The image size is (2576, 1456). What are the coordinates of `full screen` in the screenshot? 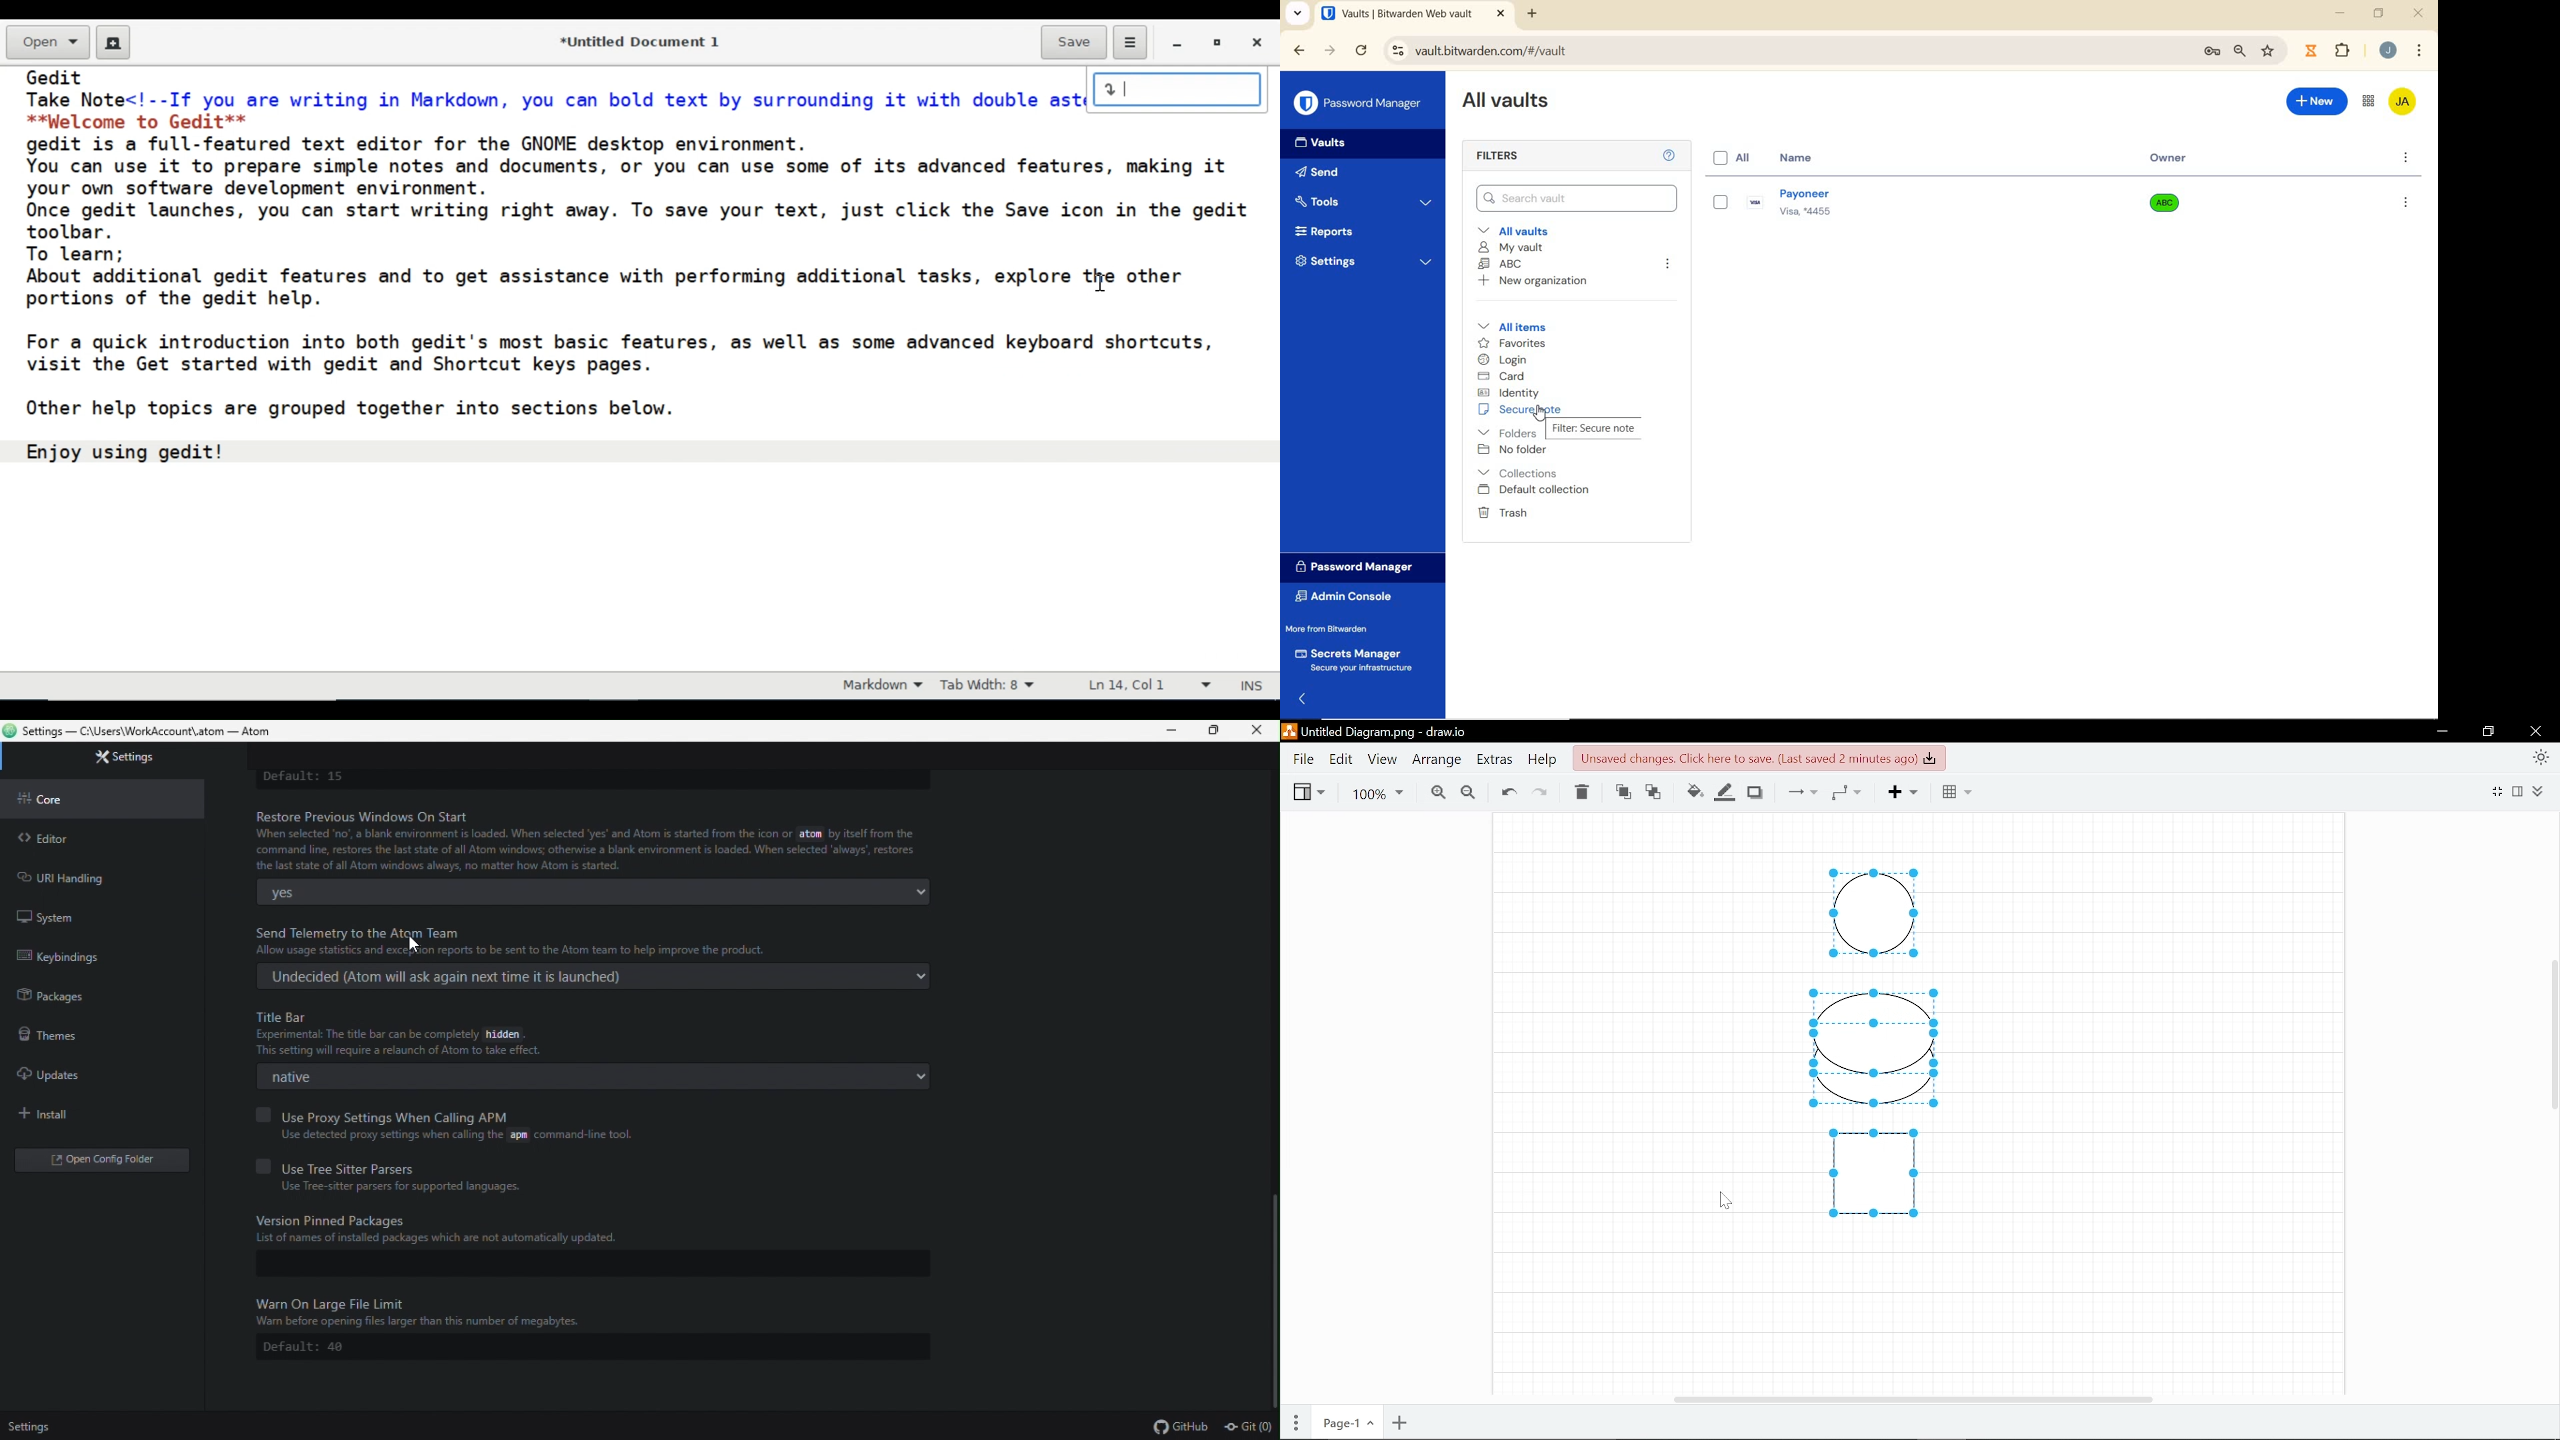 It's located at (2498, 790).